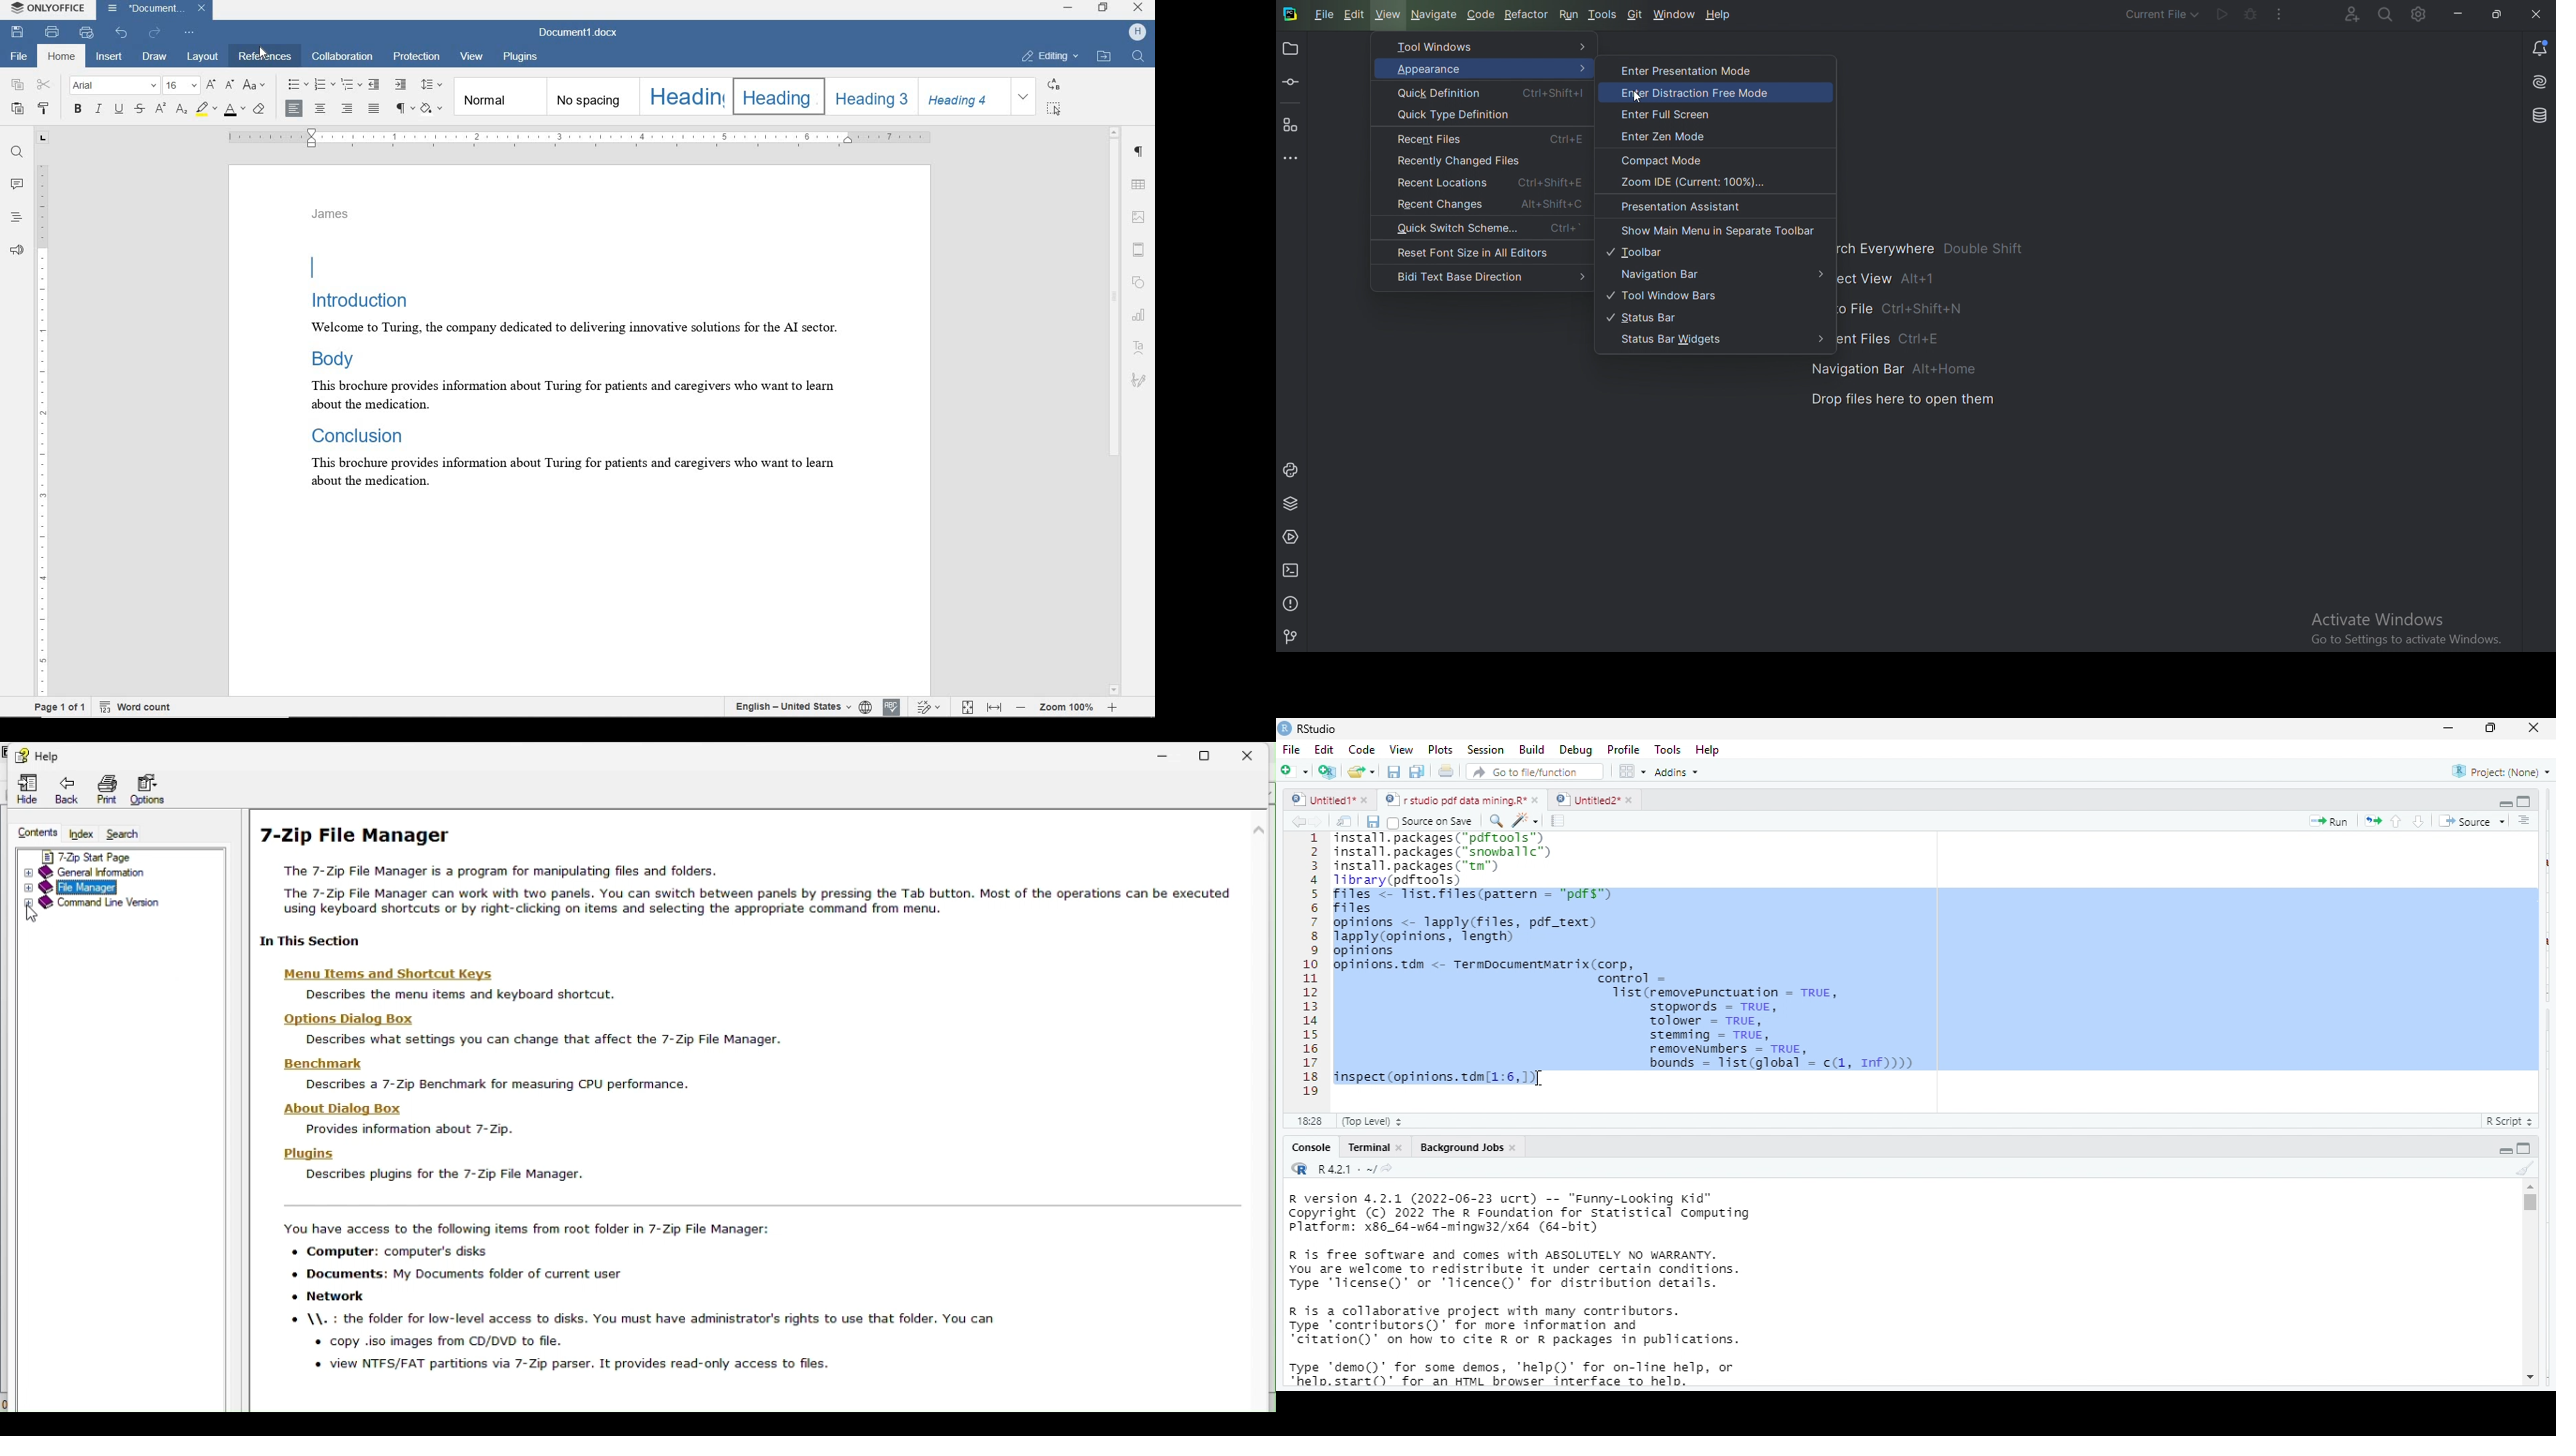 The image size is (2576, 1456). I want to click on hide r script, so click(2505, 804).